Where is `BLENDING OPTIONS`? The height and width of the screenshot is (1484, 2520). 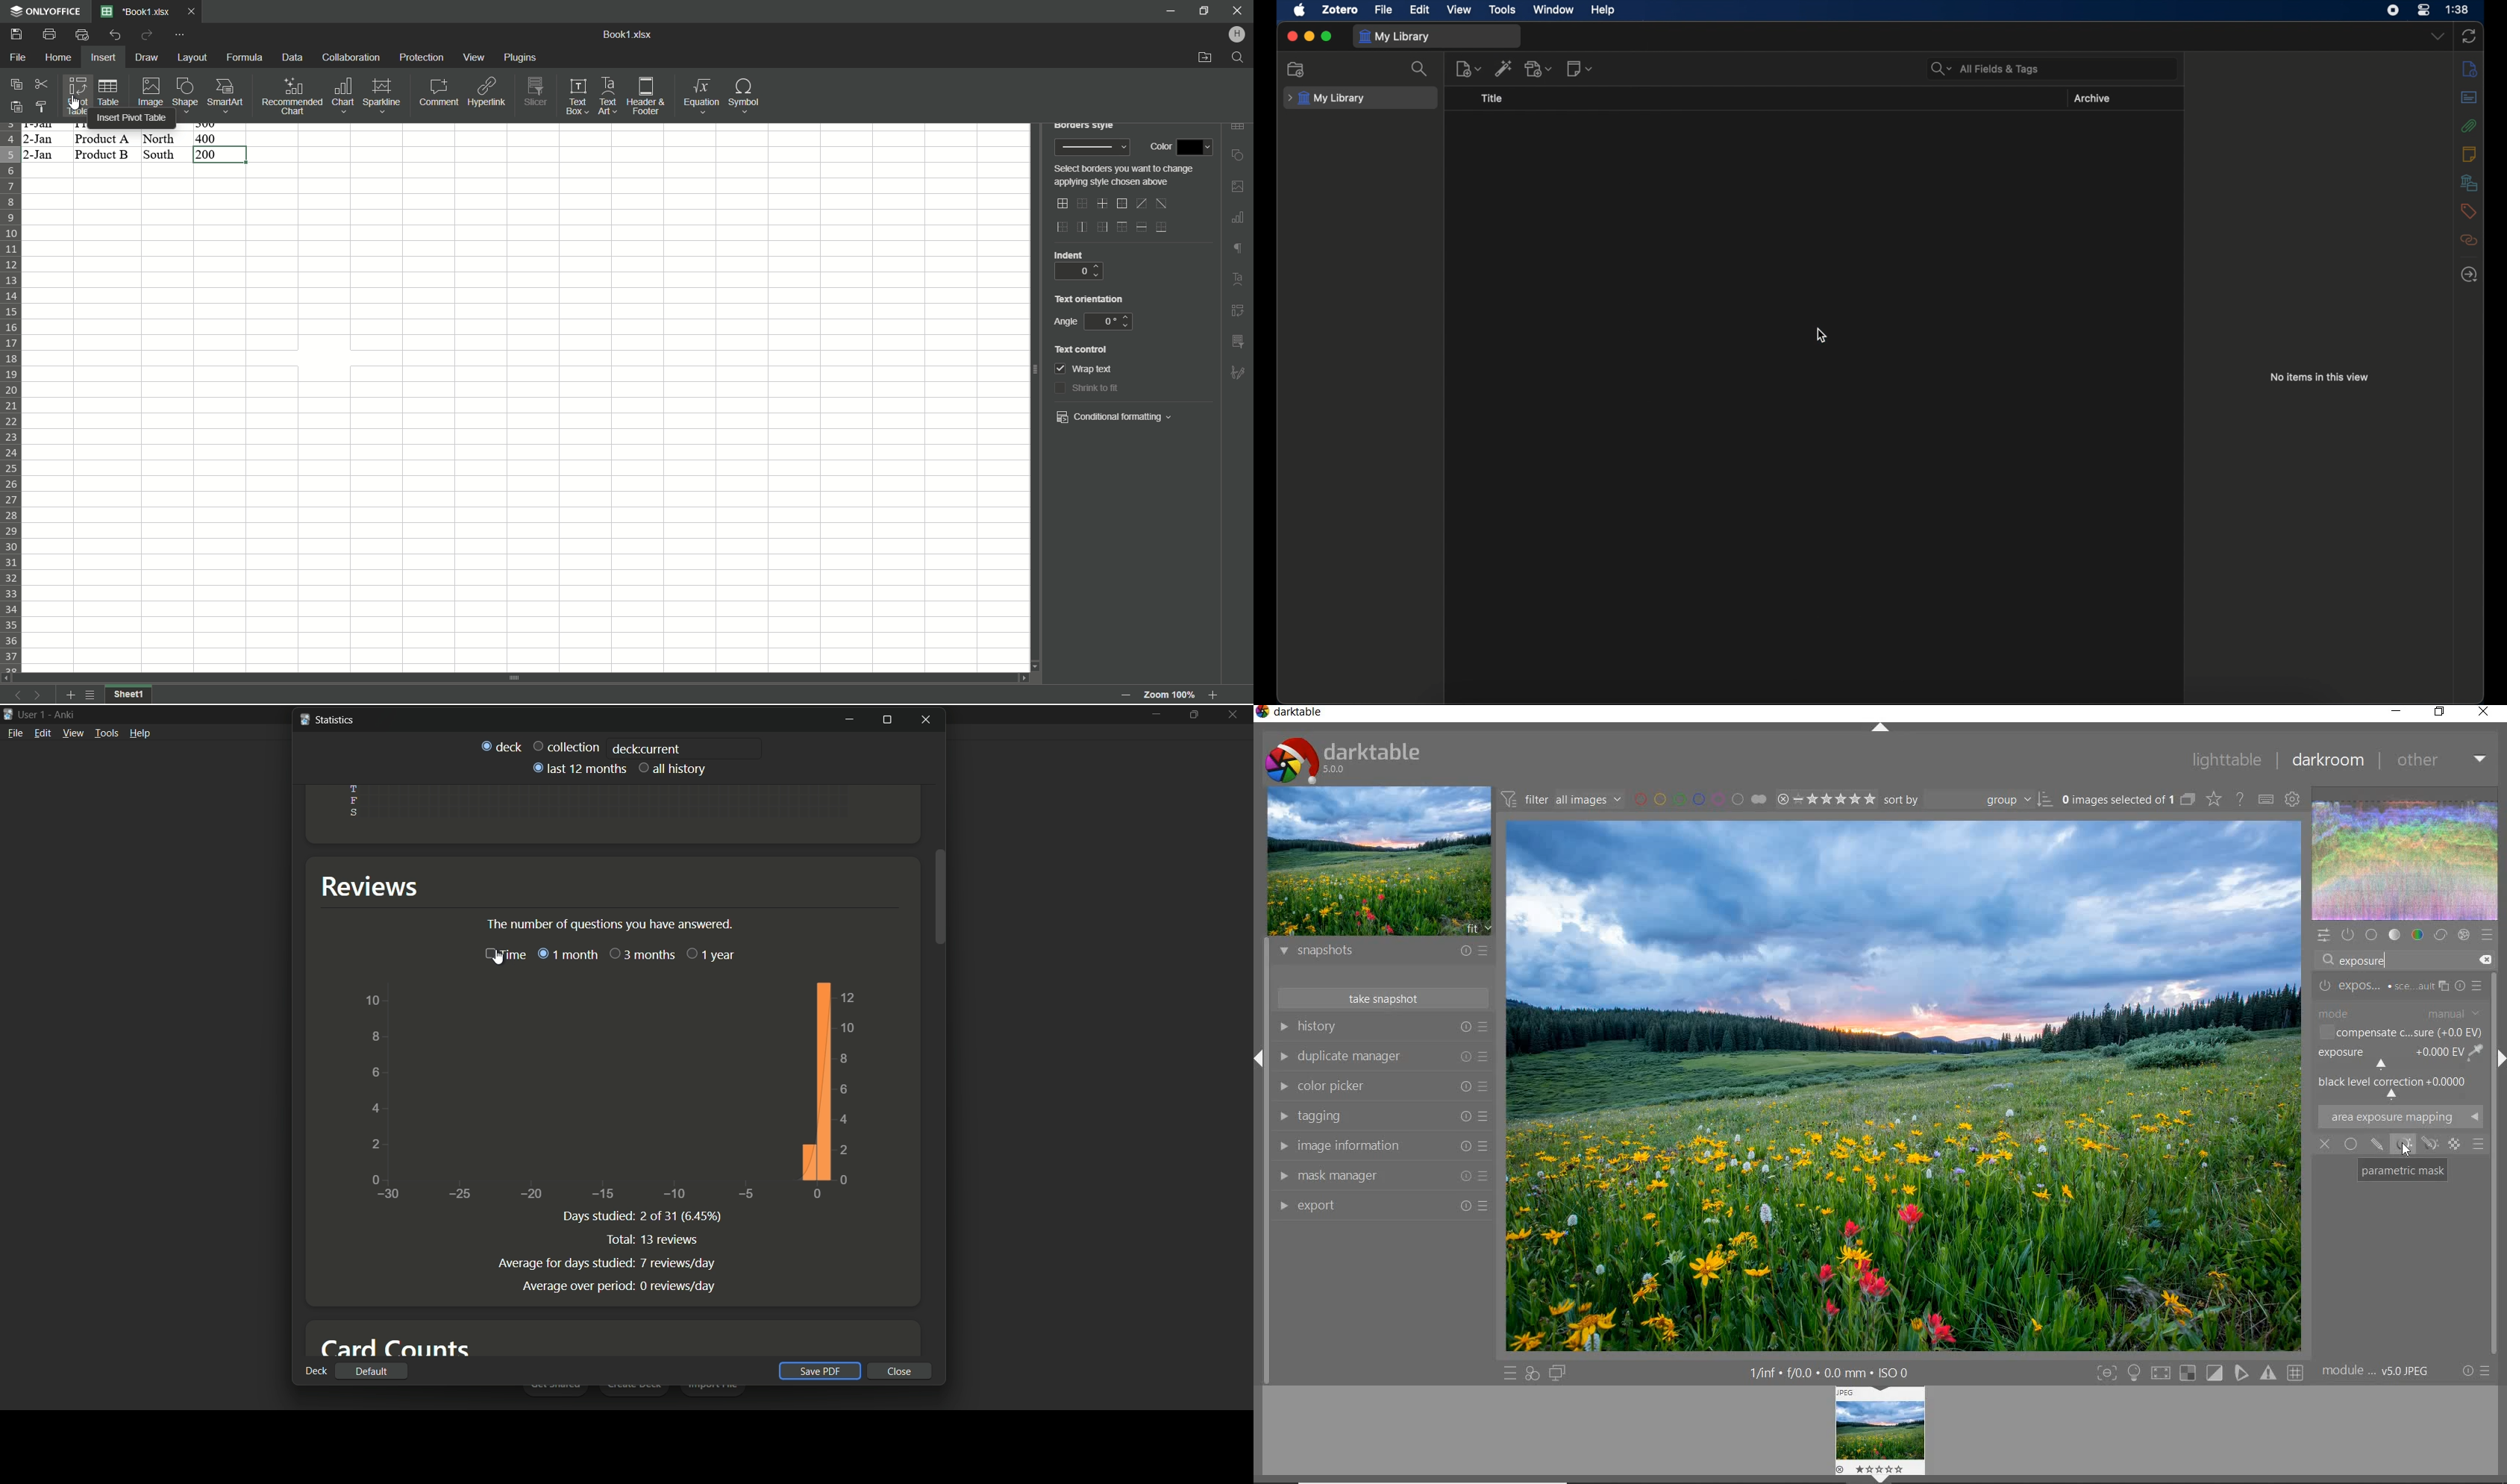
BLENDING OPTIONS is located at coordinates (2479, 1145).